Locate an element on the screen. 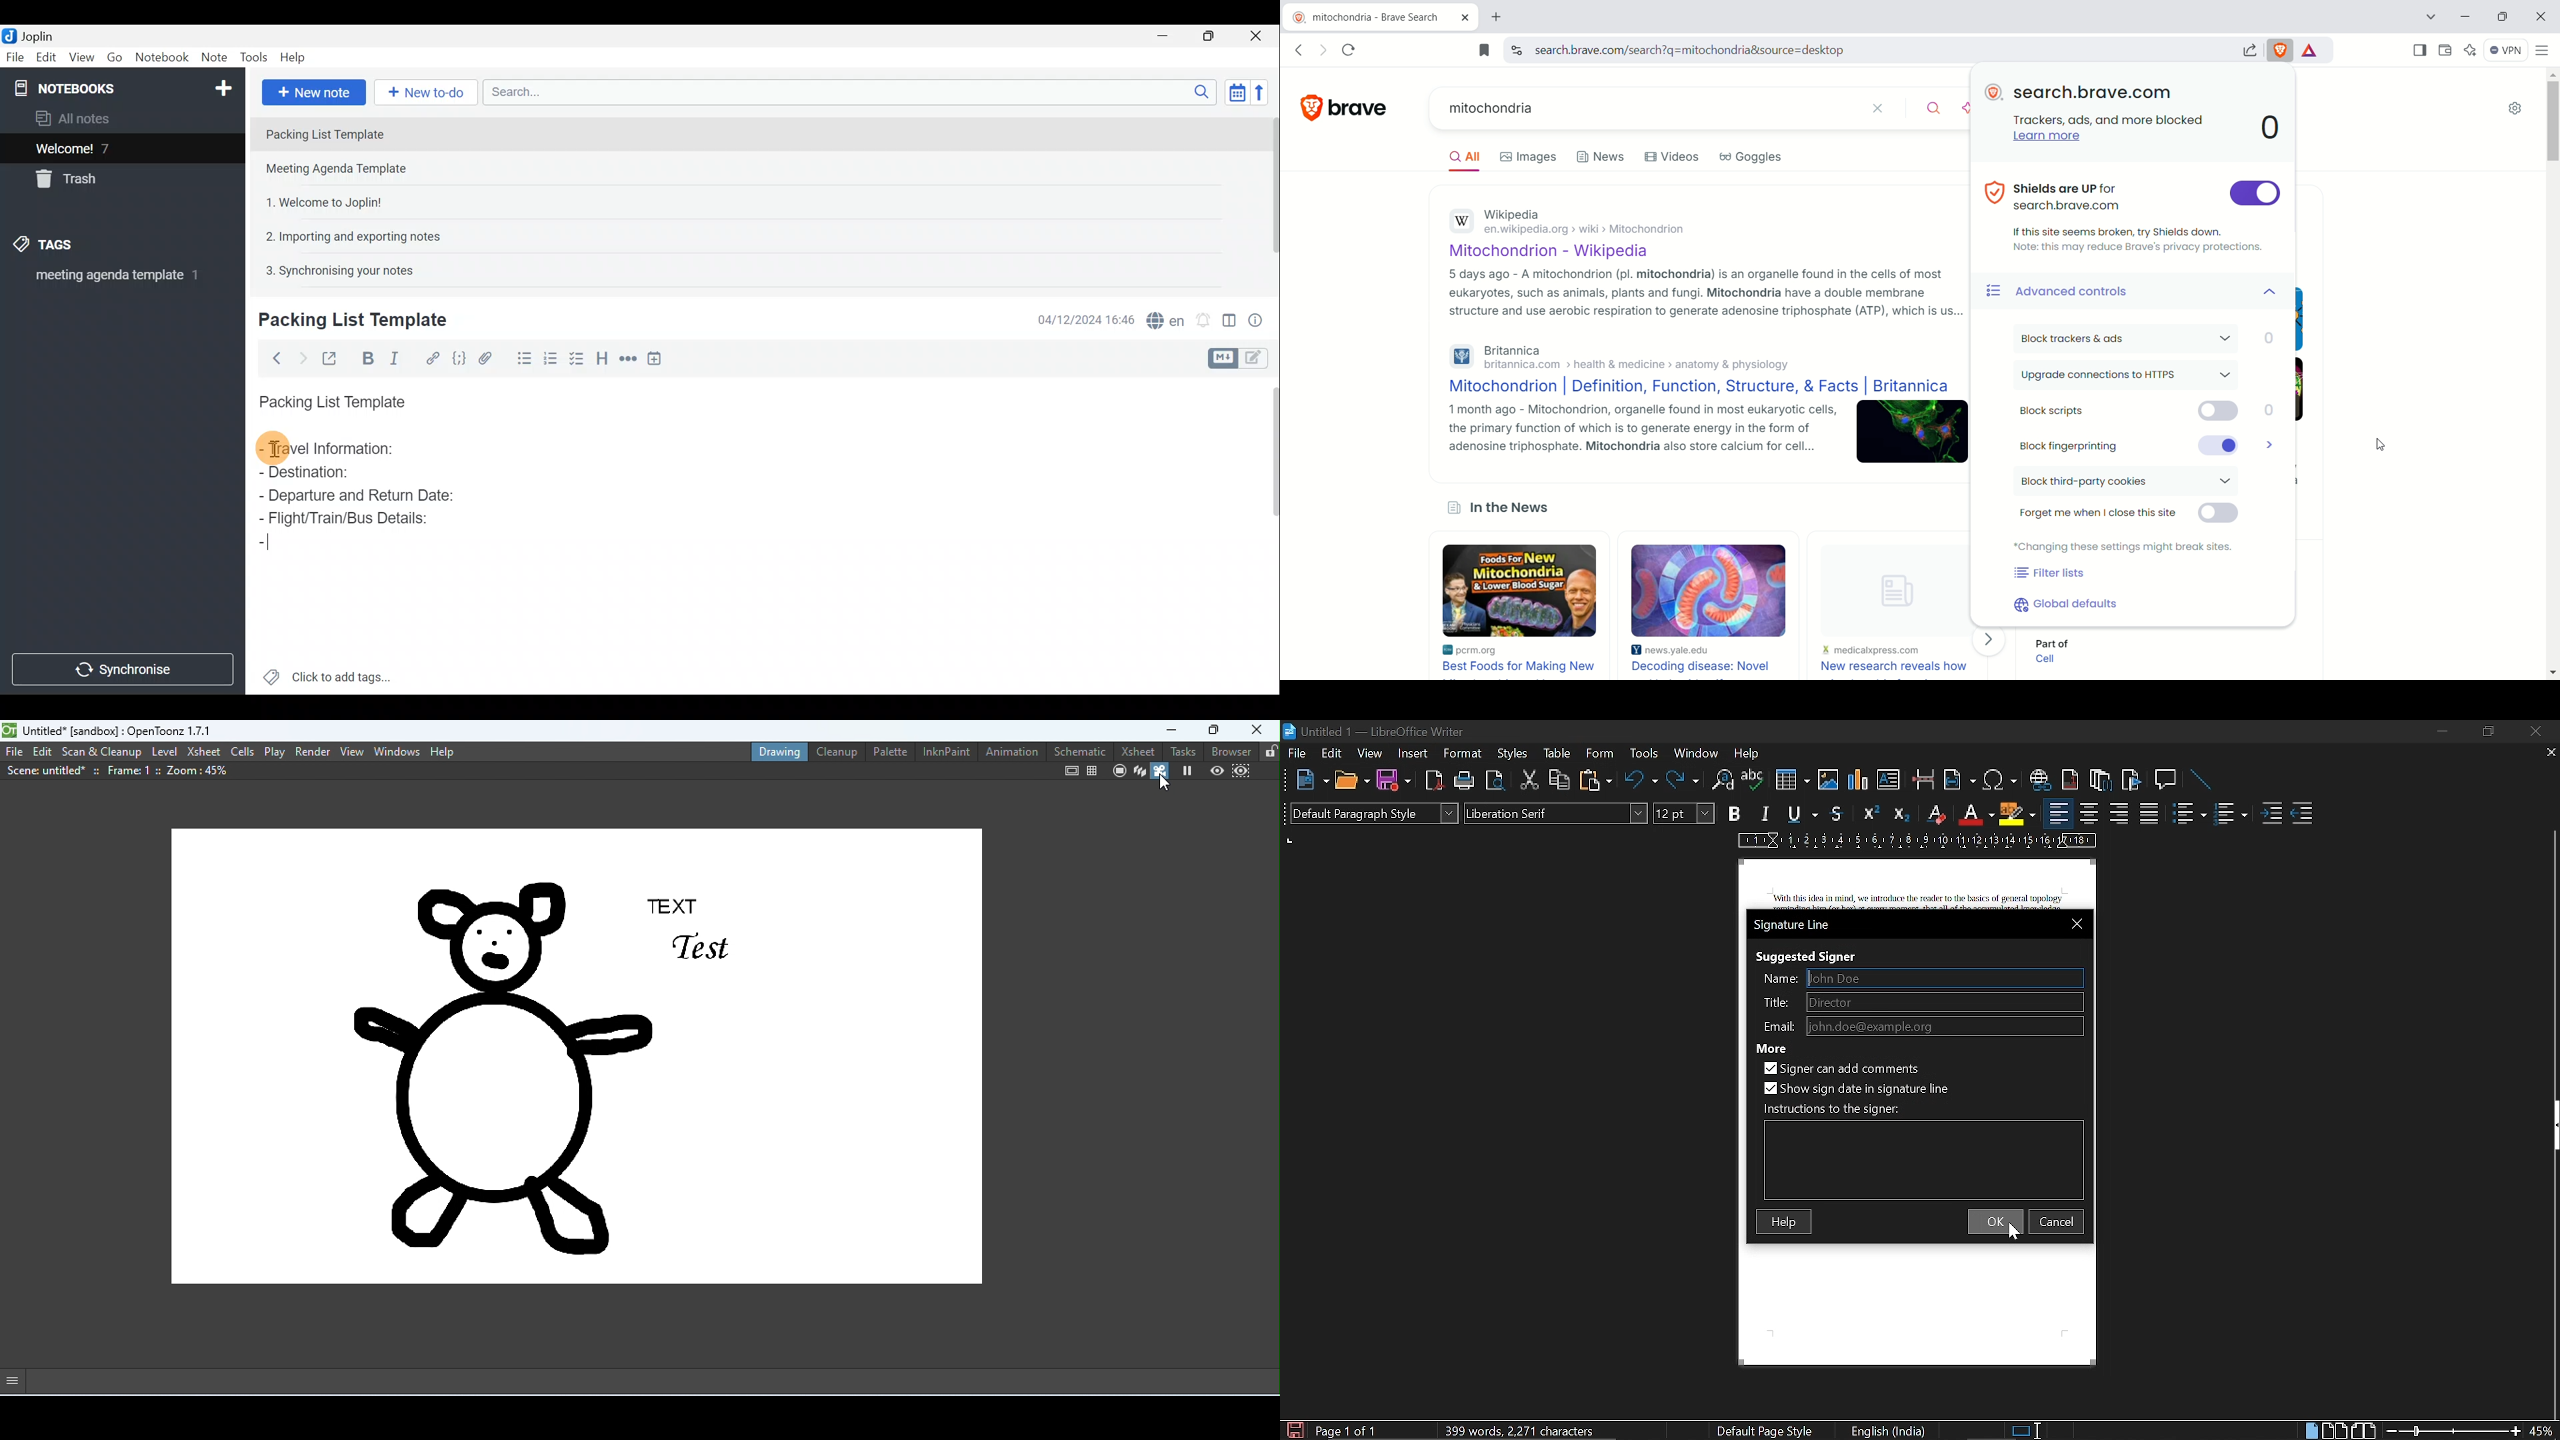  Note 5 is located at coordinates (334, 269).